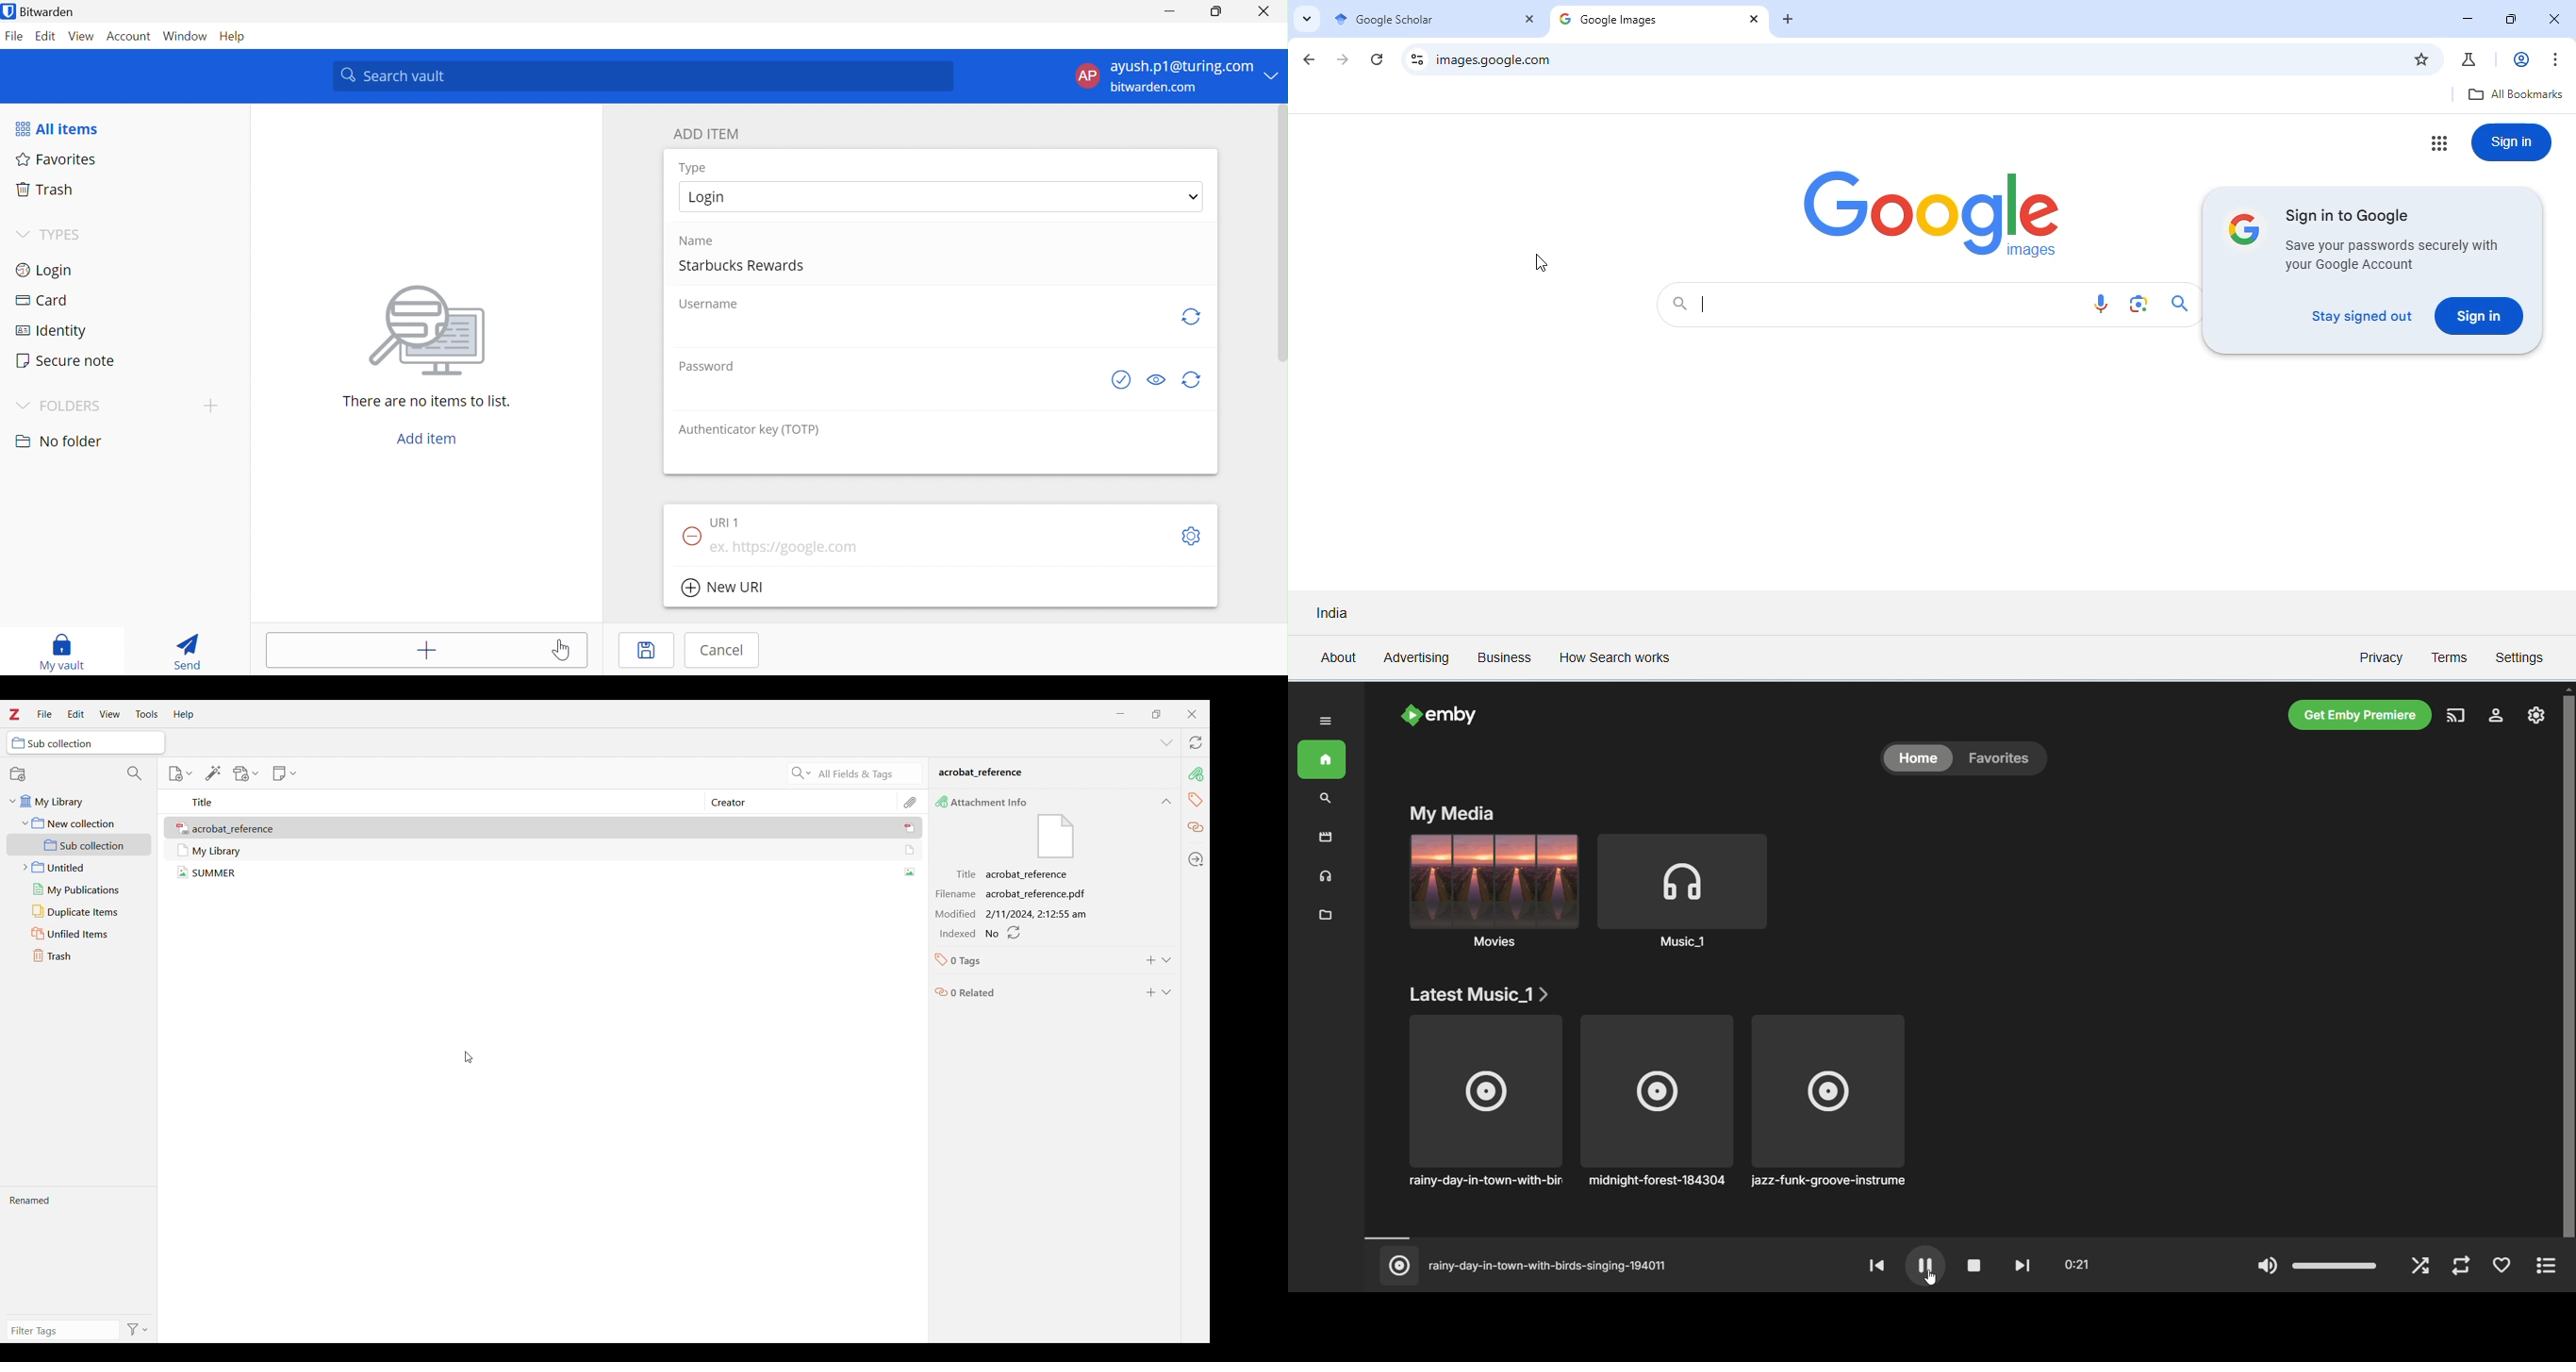 This screenshot has height=1372, width=2576. What do you see at coordinates (284, 773) in the screenshot?
I see `New note options` at bounding box center [284, 773].